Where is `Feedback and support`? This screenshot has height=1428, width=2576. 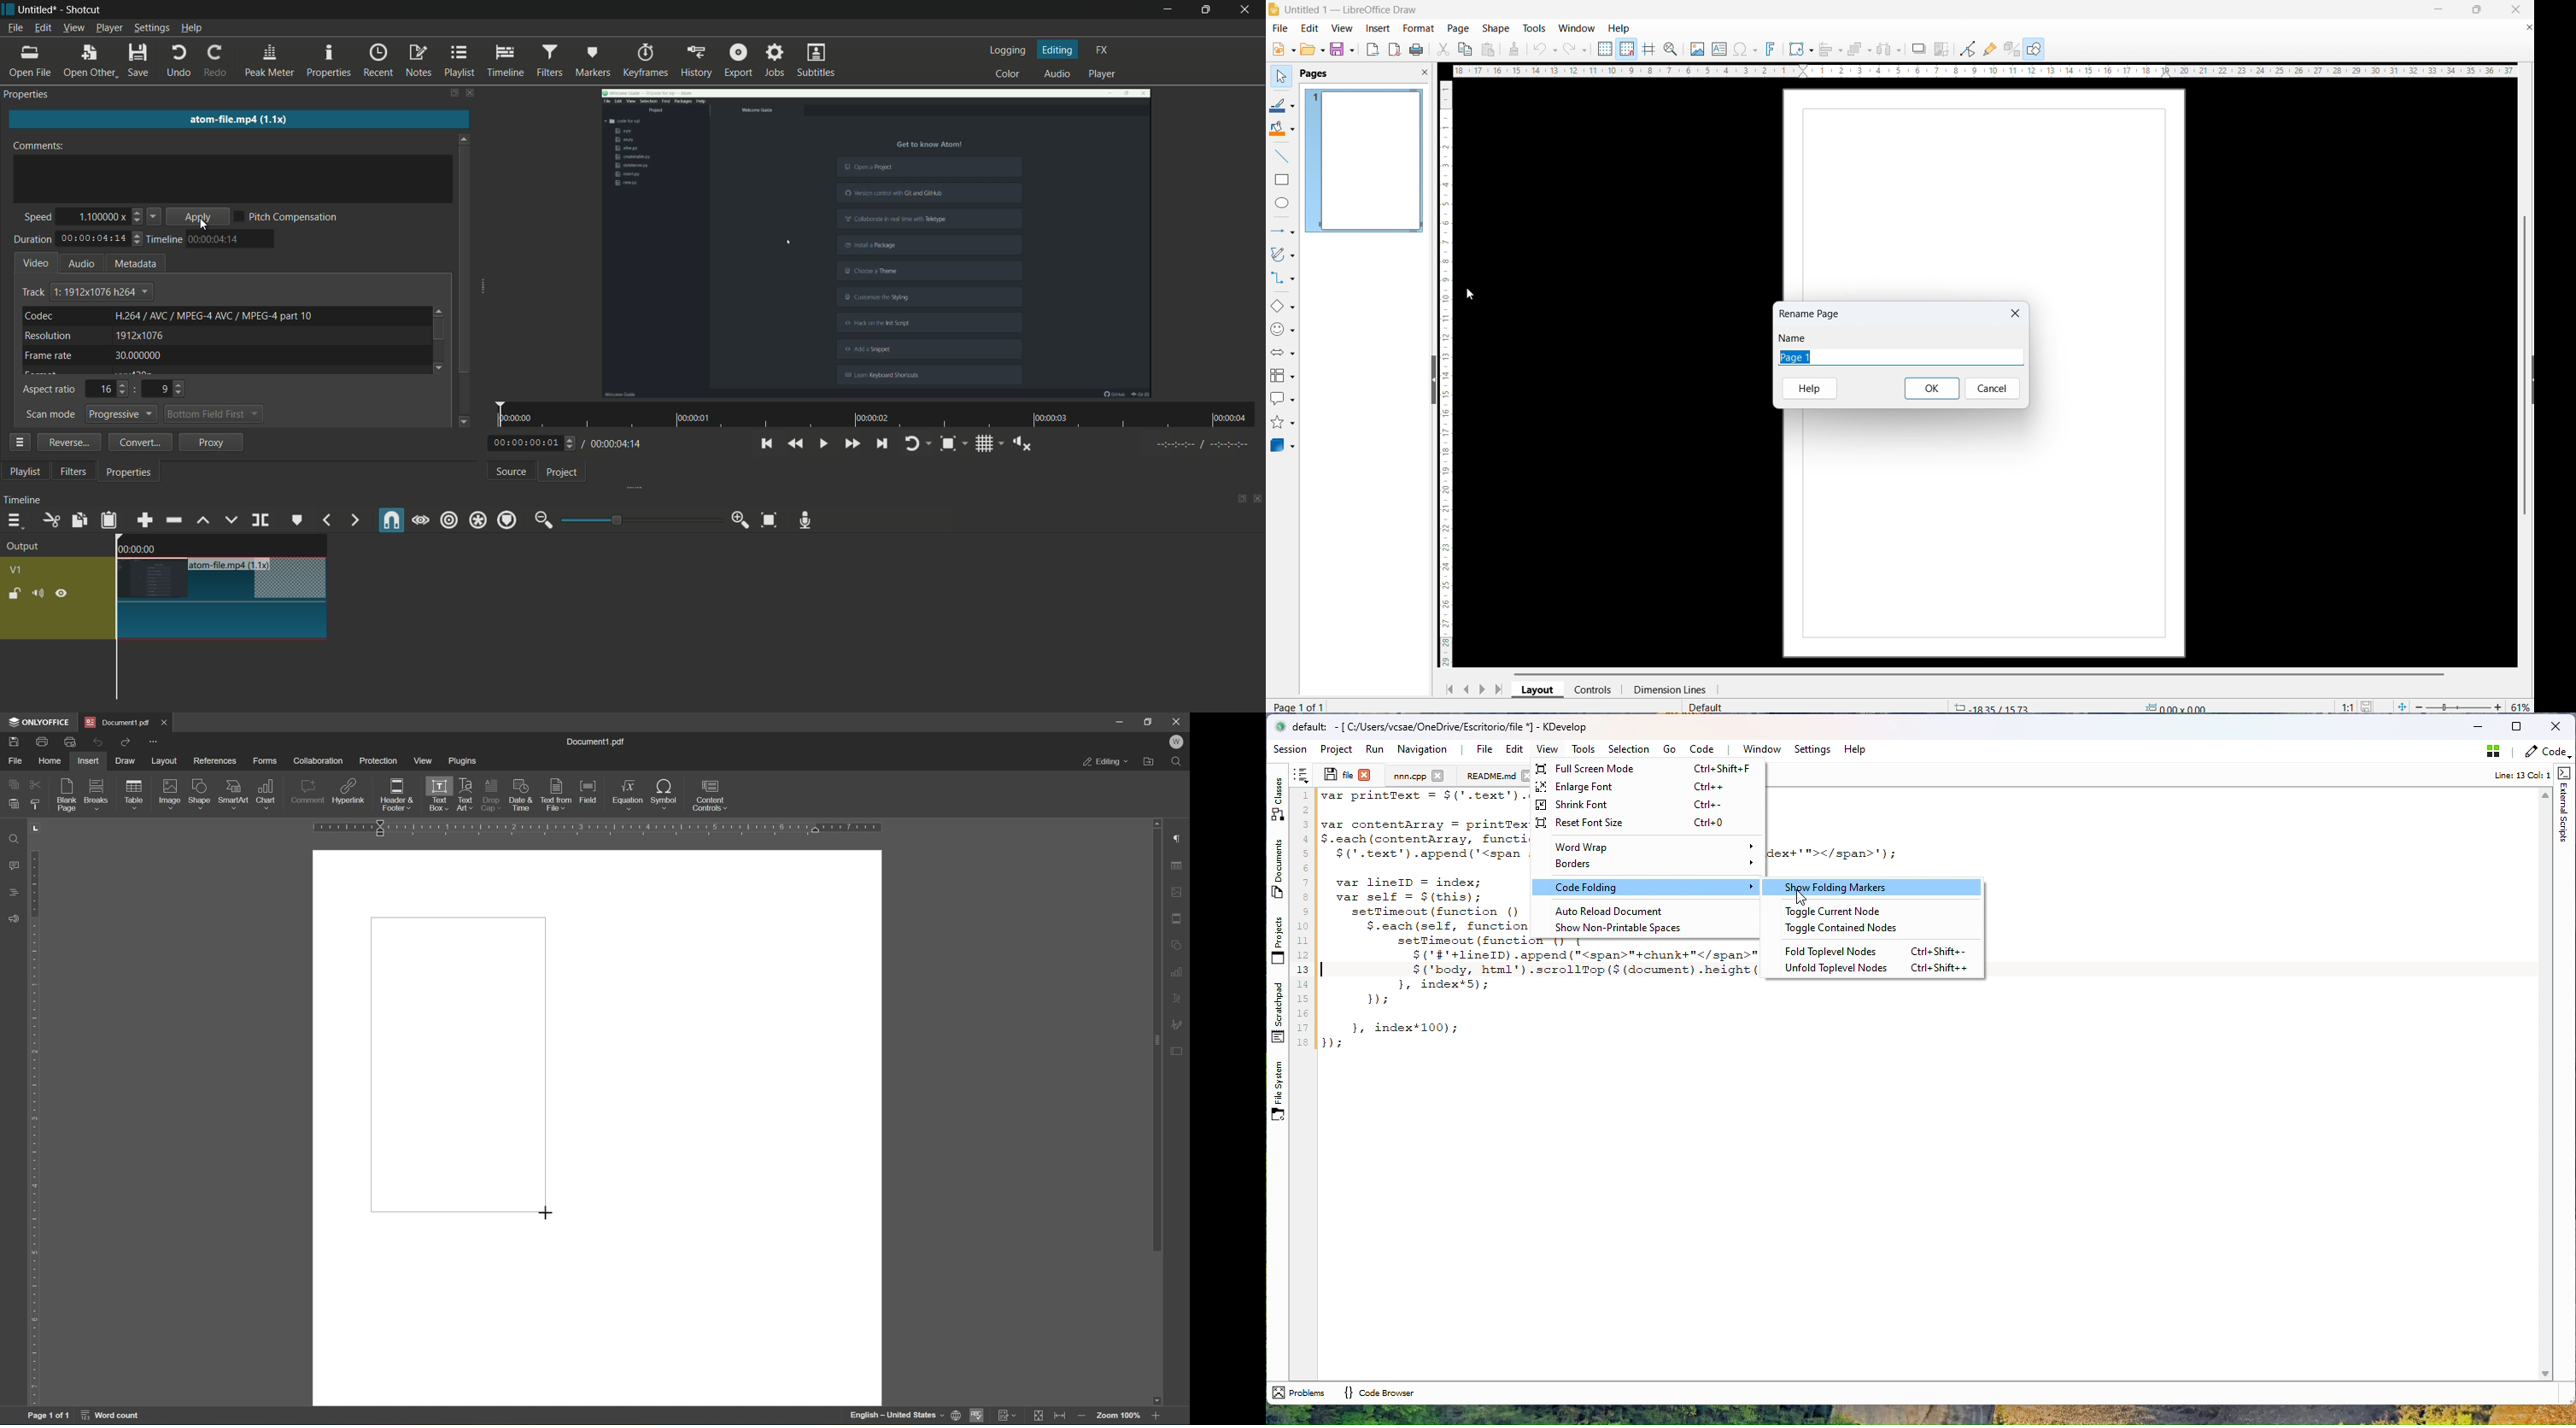
Feedback and support is located at coordinates (12, 919).